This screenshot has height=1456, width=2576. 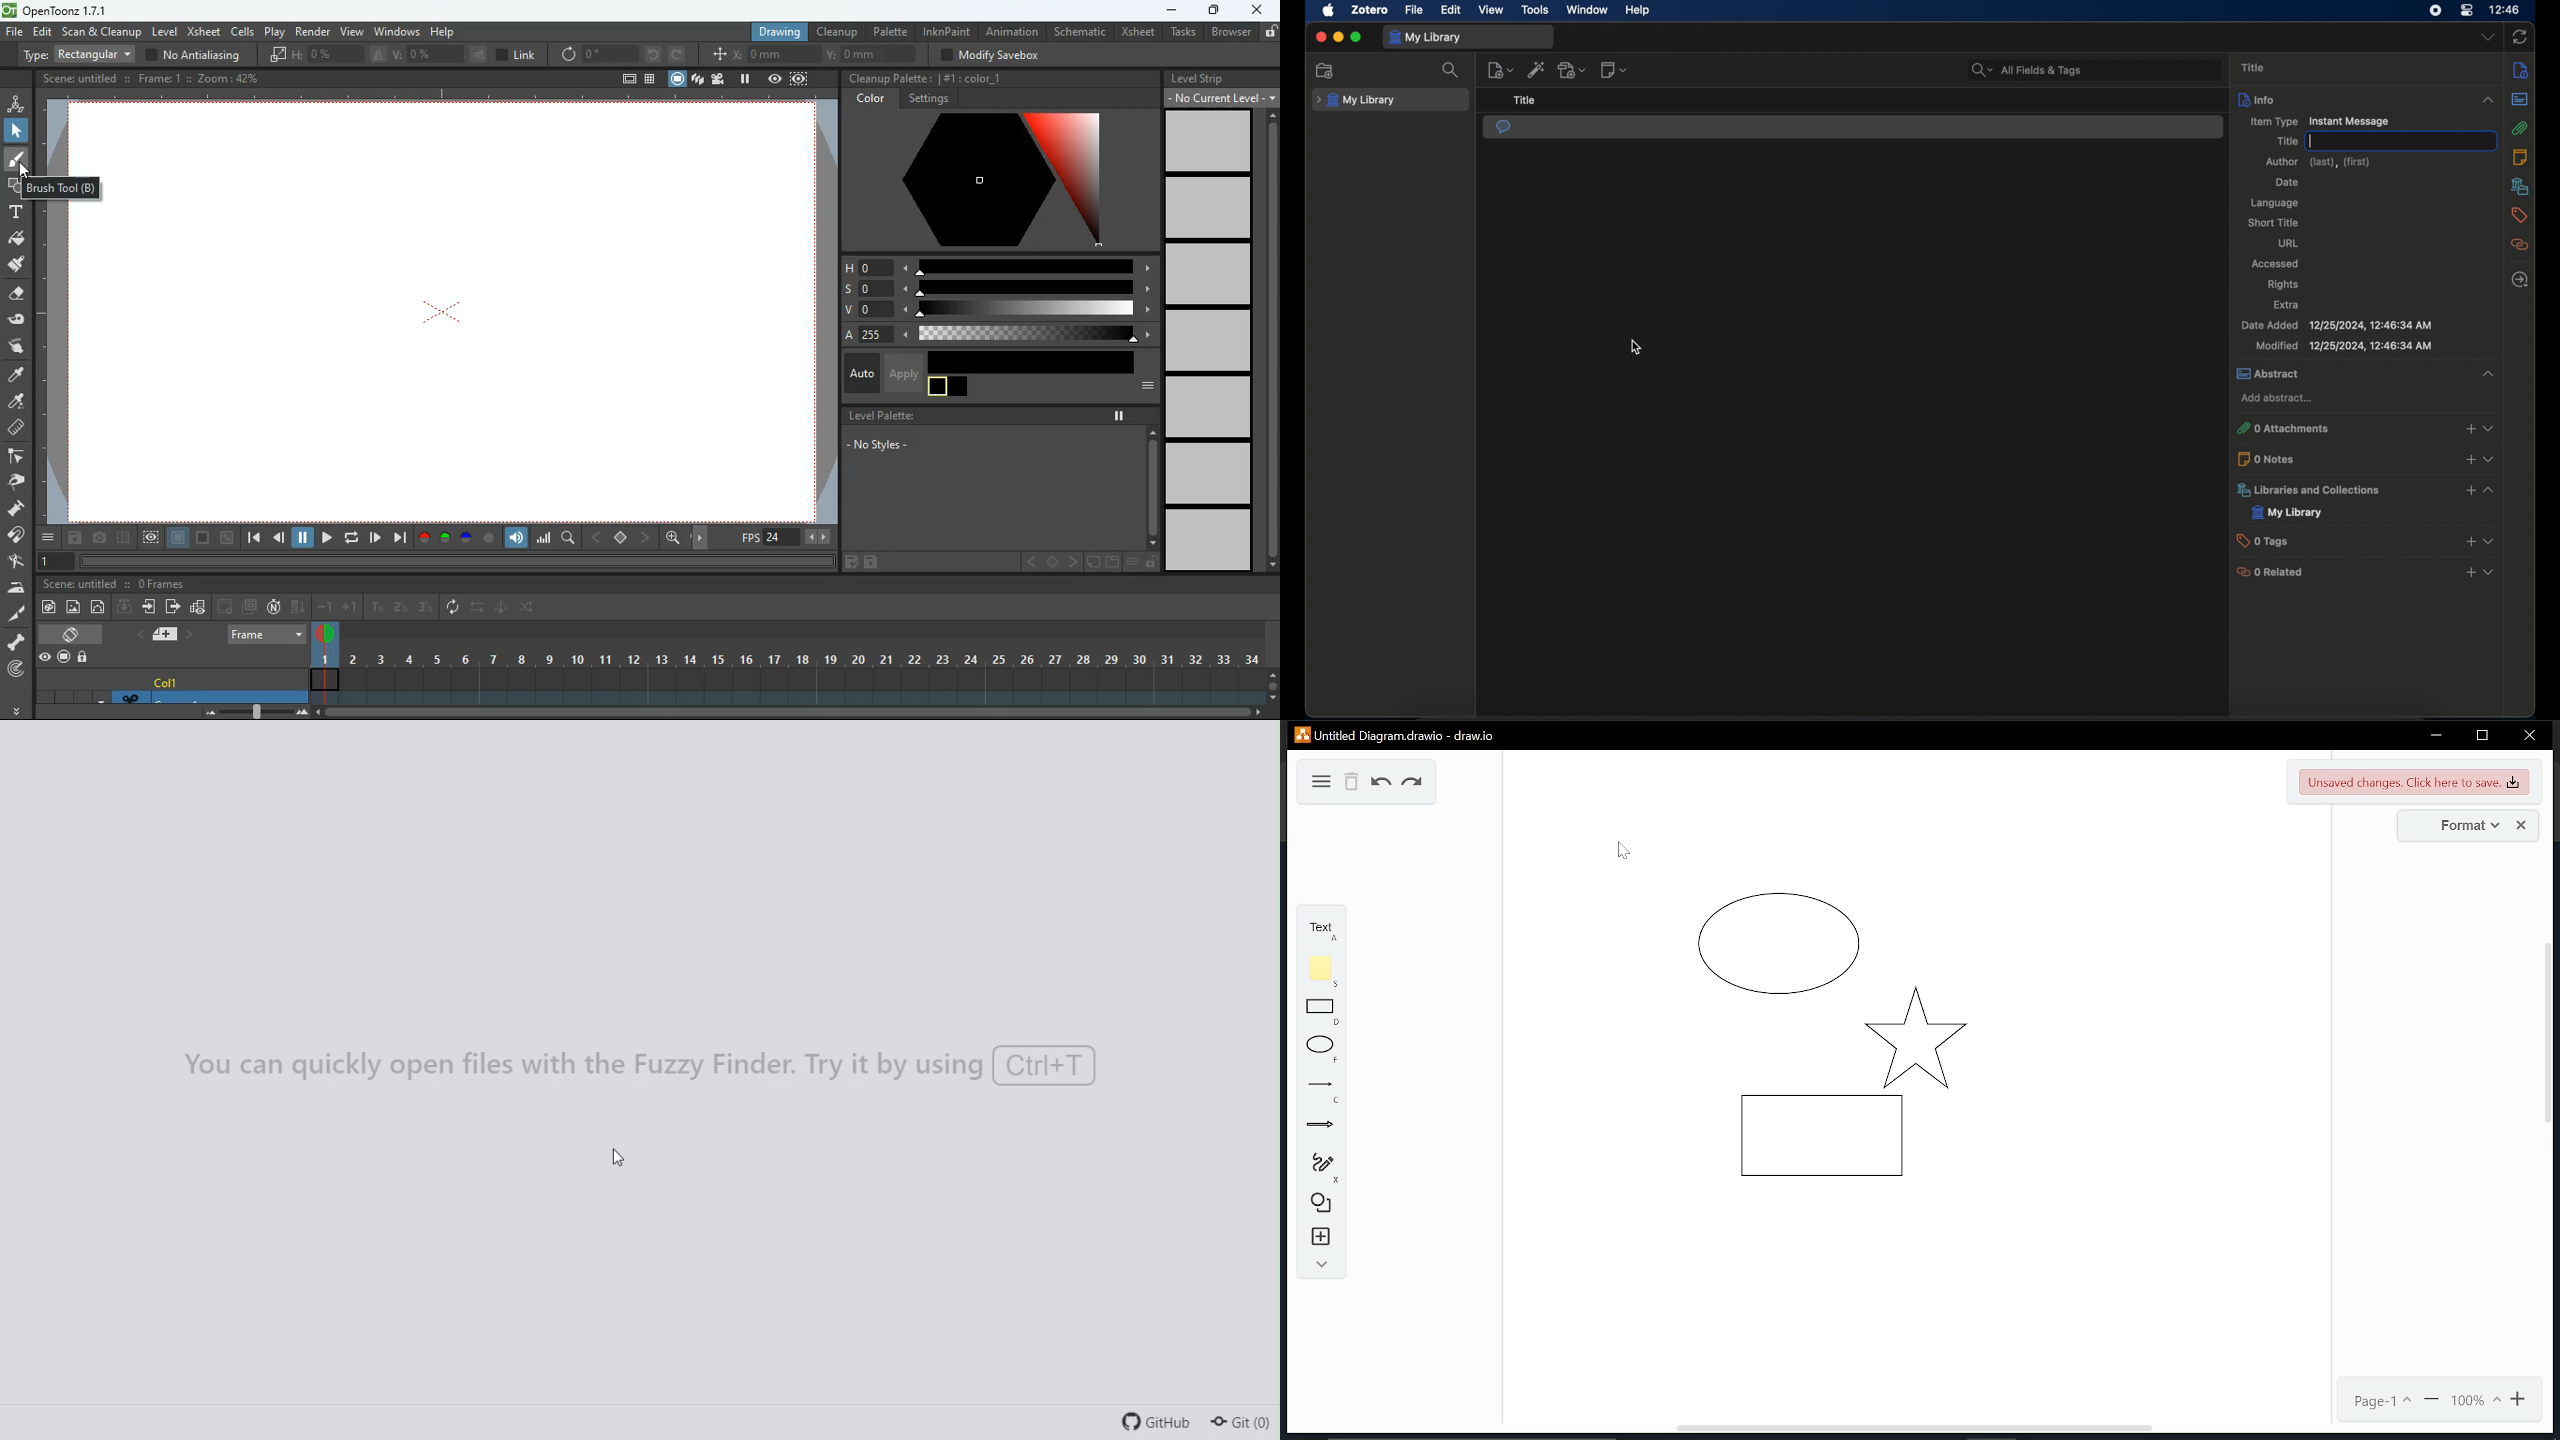 I want to click on text, so click(x=1318, y=929).